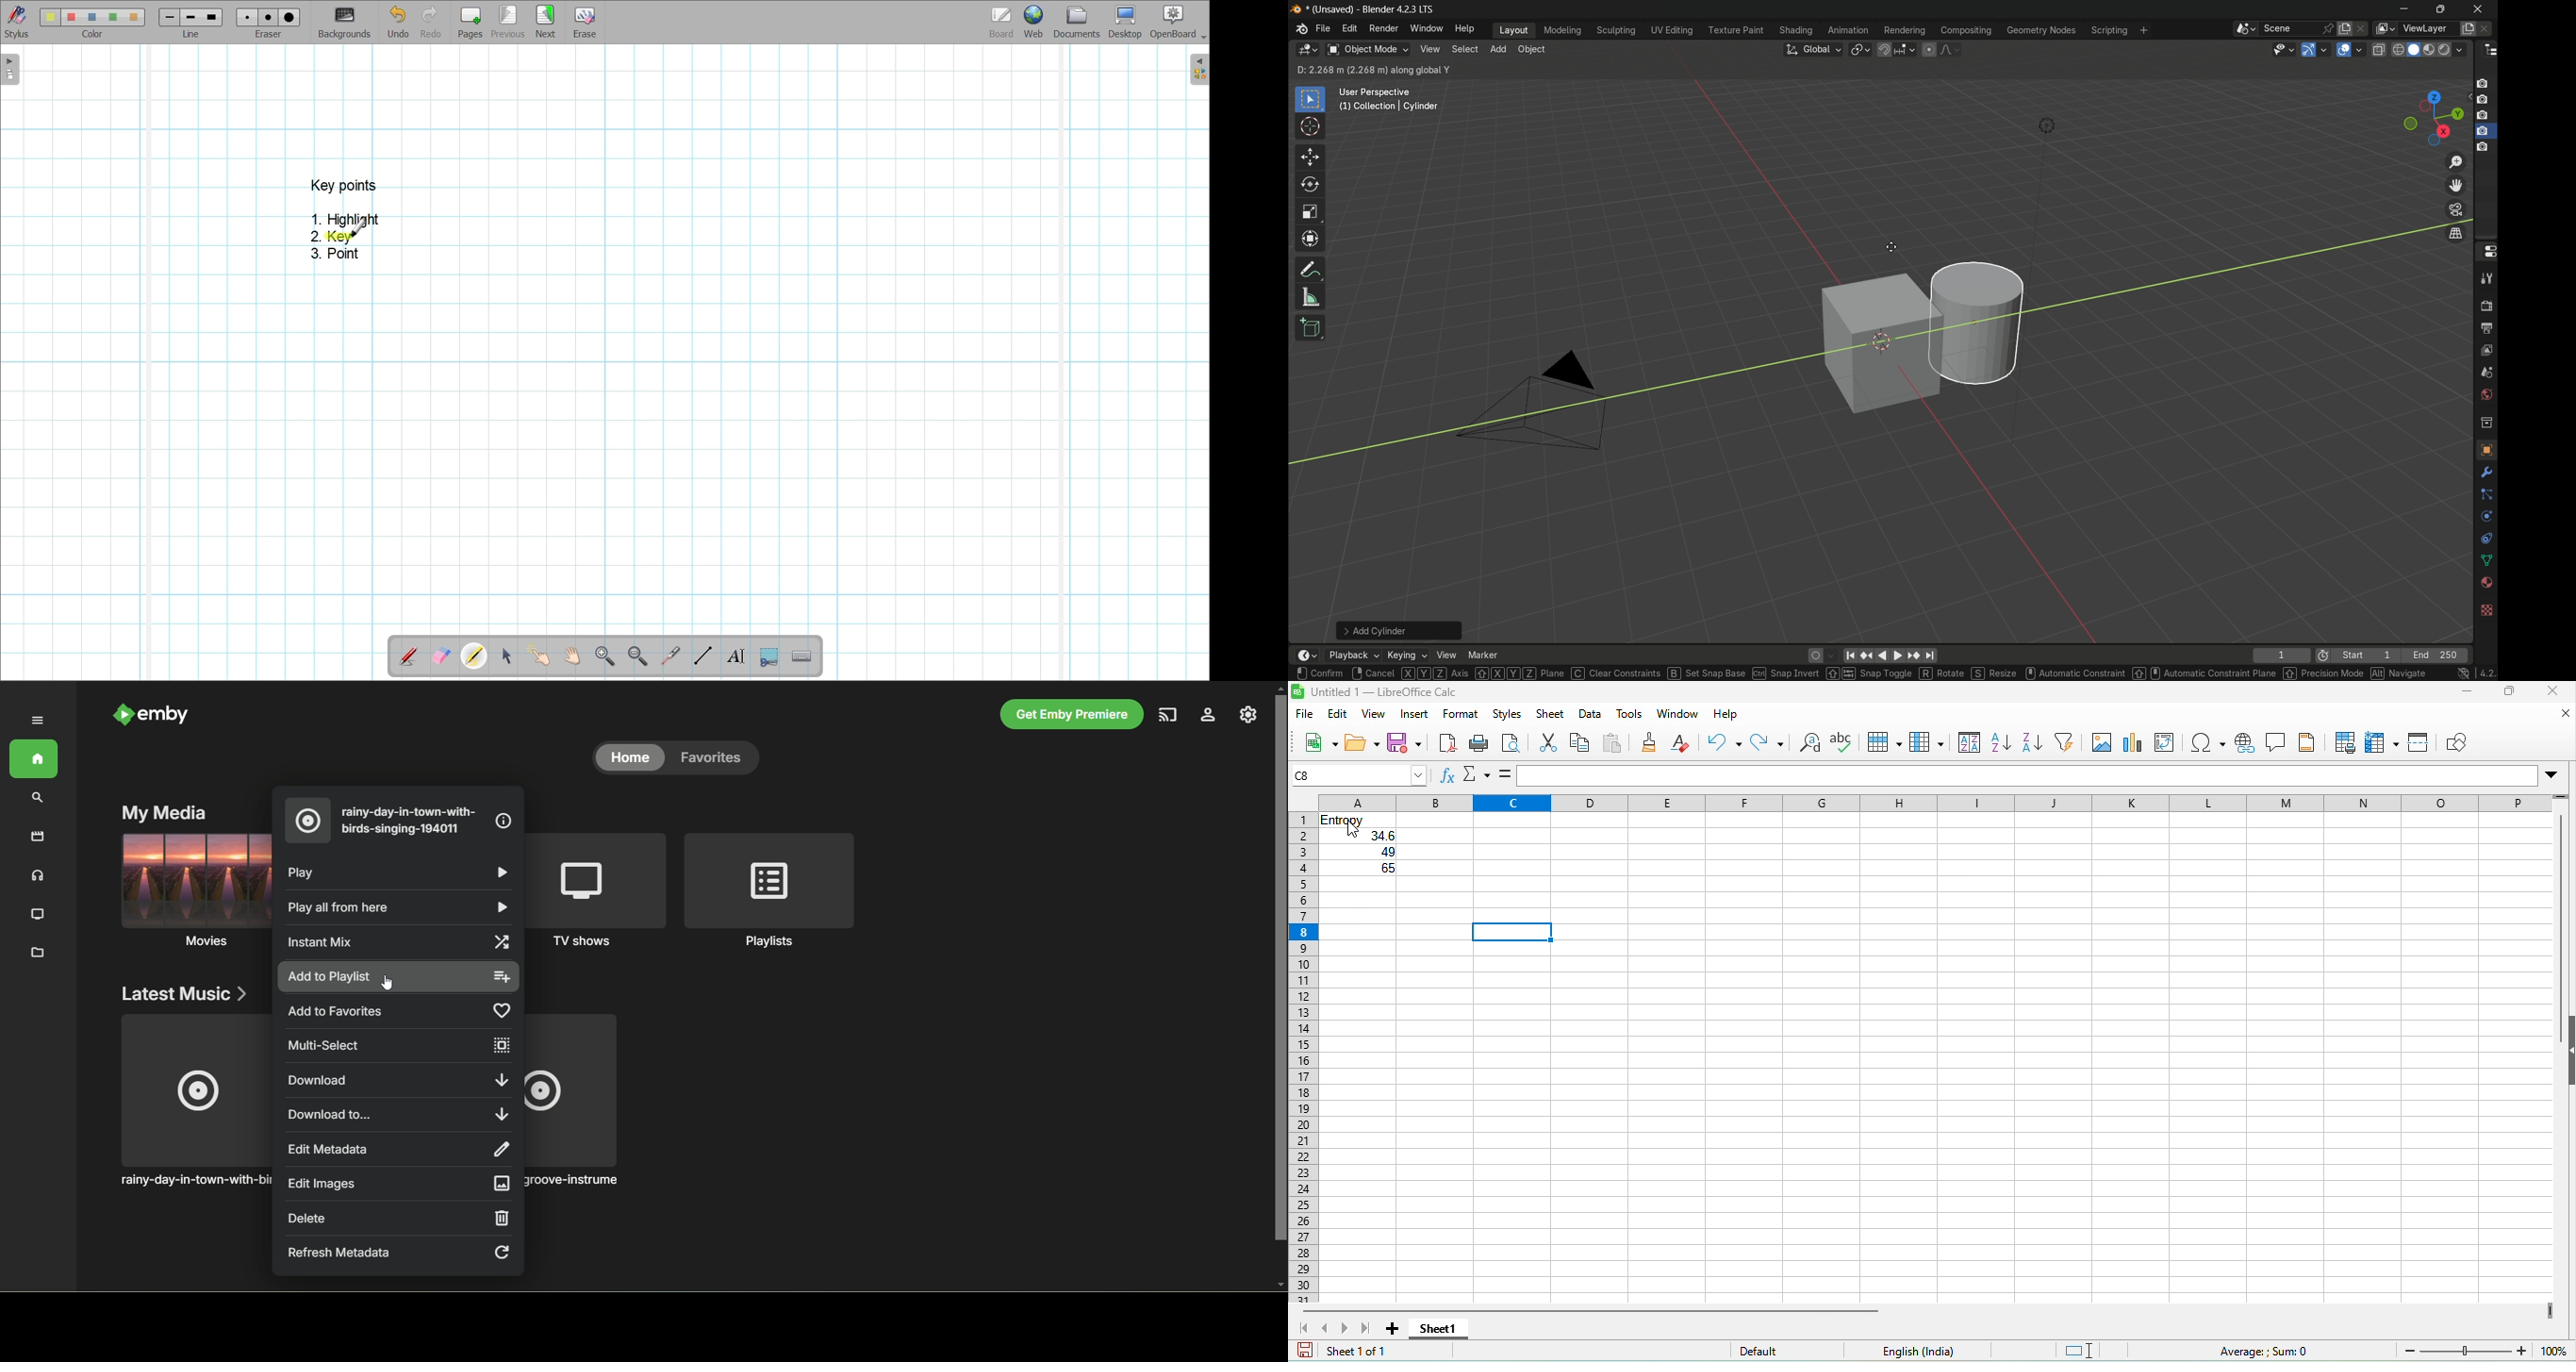  What do you see at coordinates (2362, 49) in the screenshot?
I see `overlays` at bounding box center [2362, 49].